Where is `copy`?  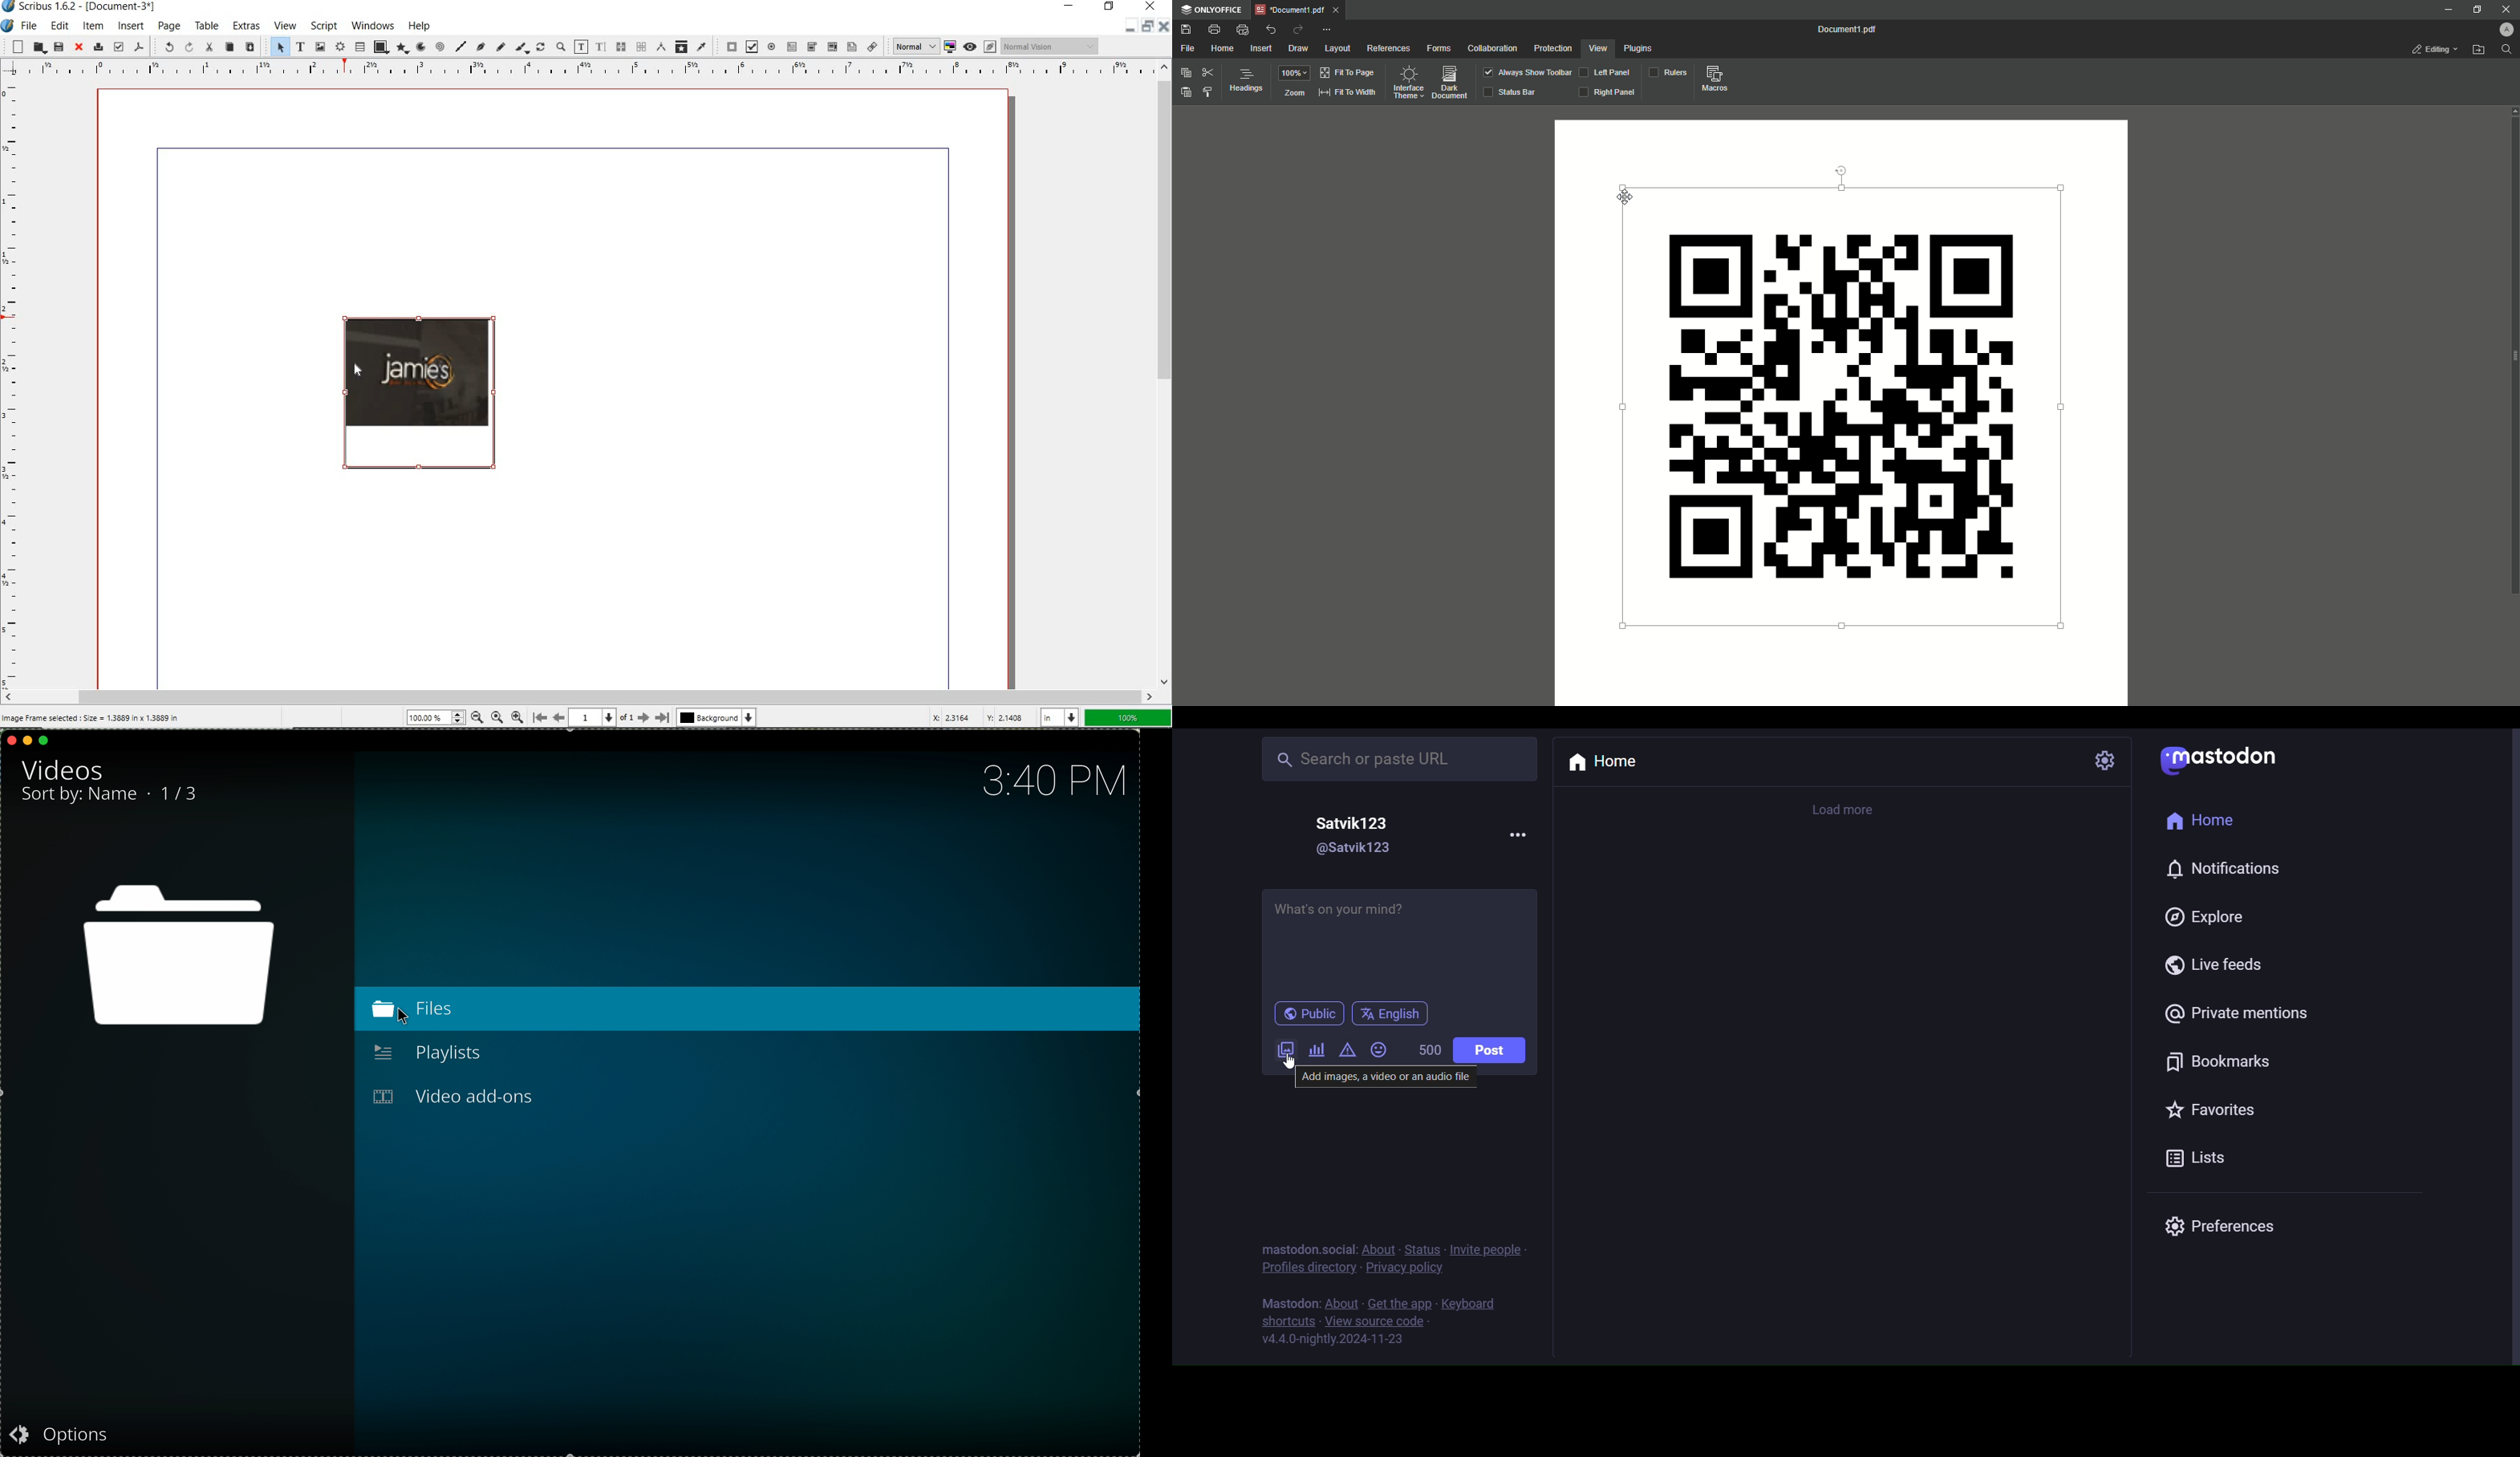 copy is located at coordinates (230, 47).